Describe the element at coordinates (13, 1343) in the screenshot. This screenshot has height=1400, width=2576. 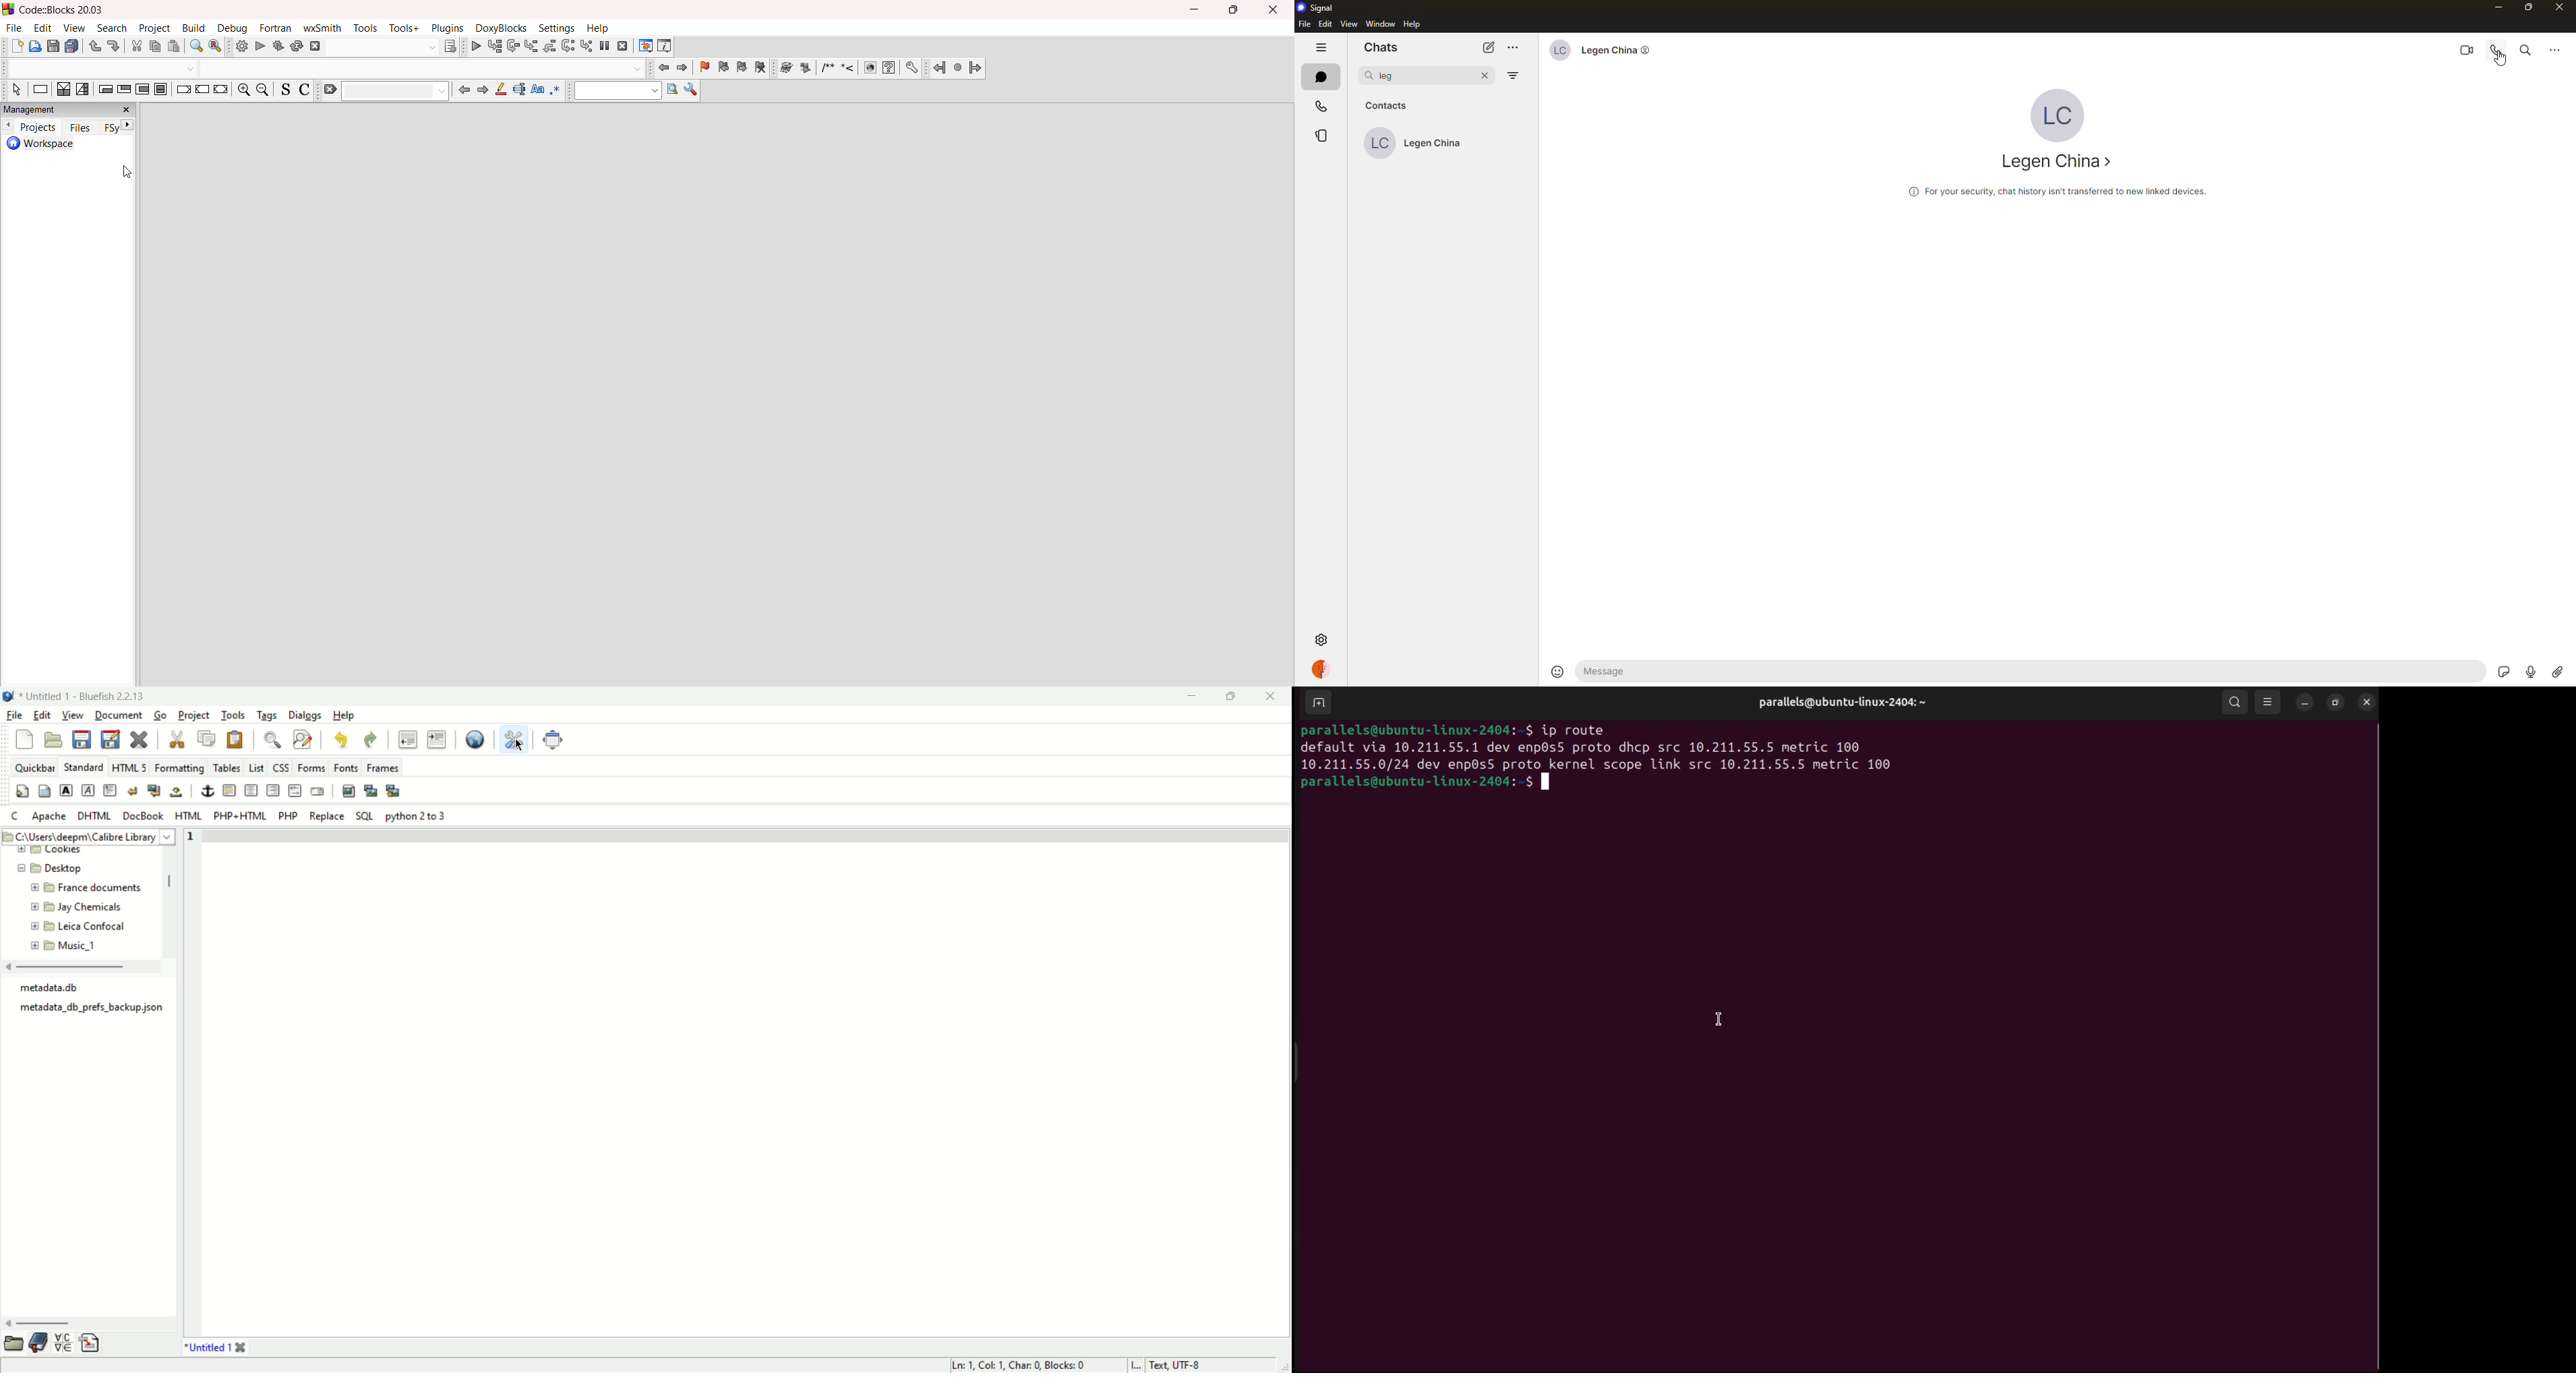
I see `file browser` at that location.